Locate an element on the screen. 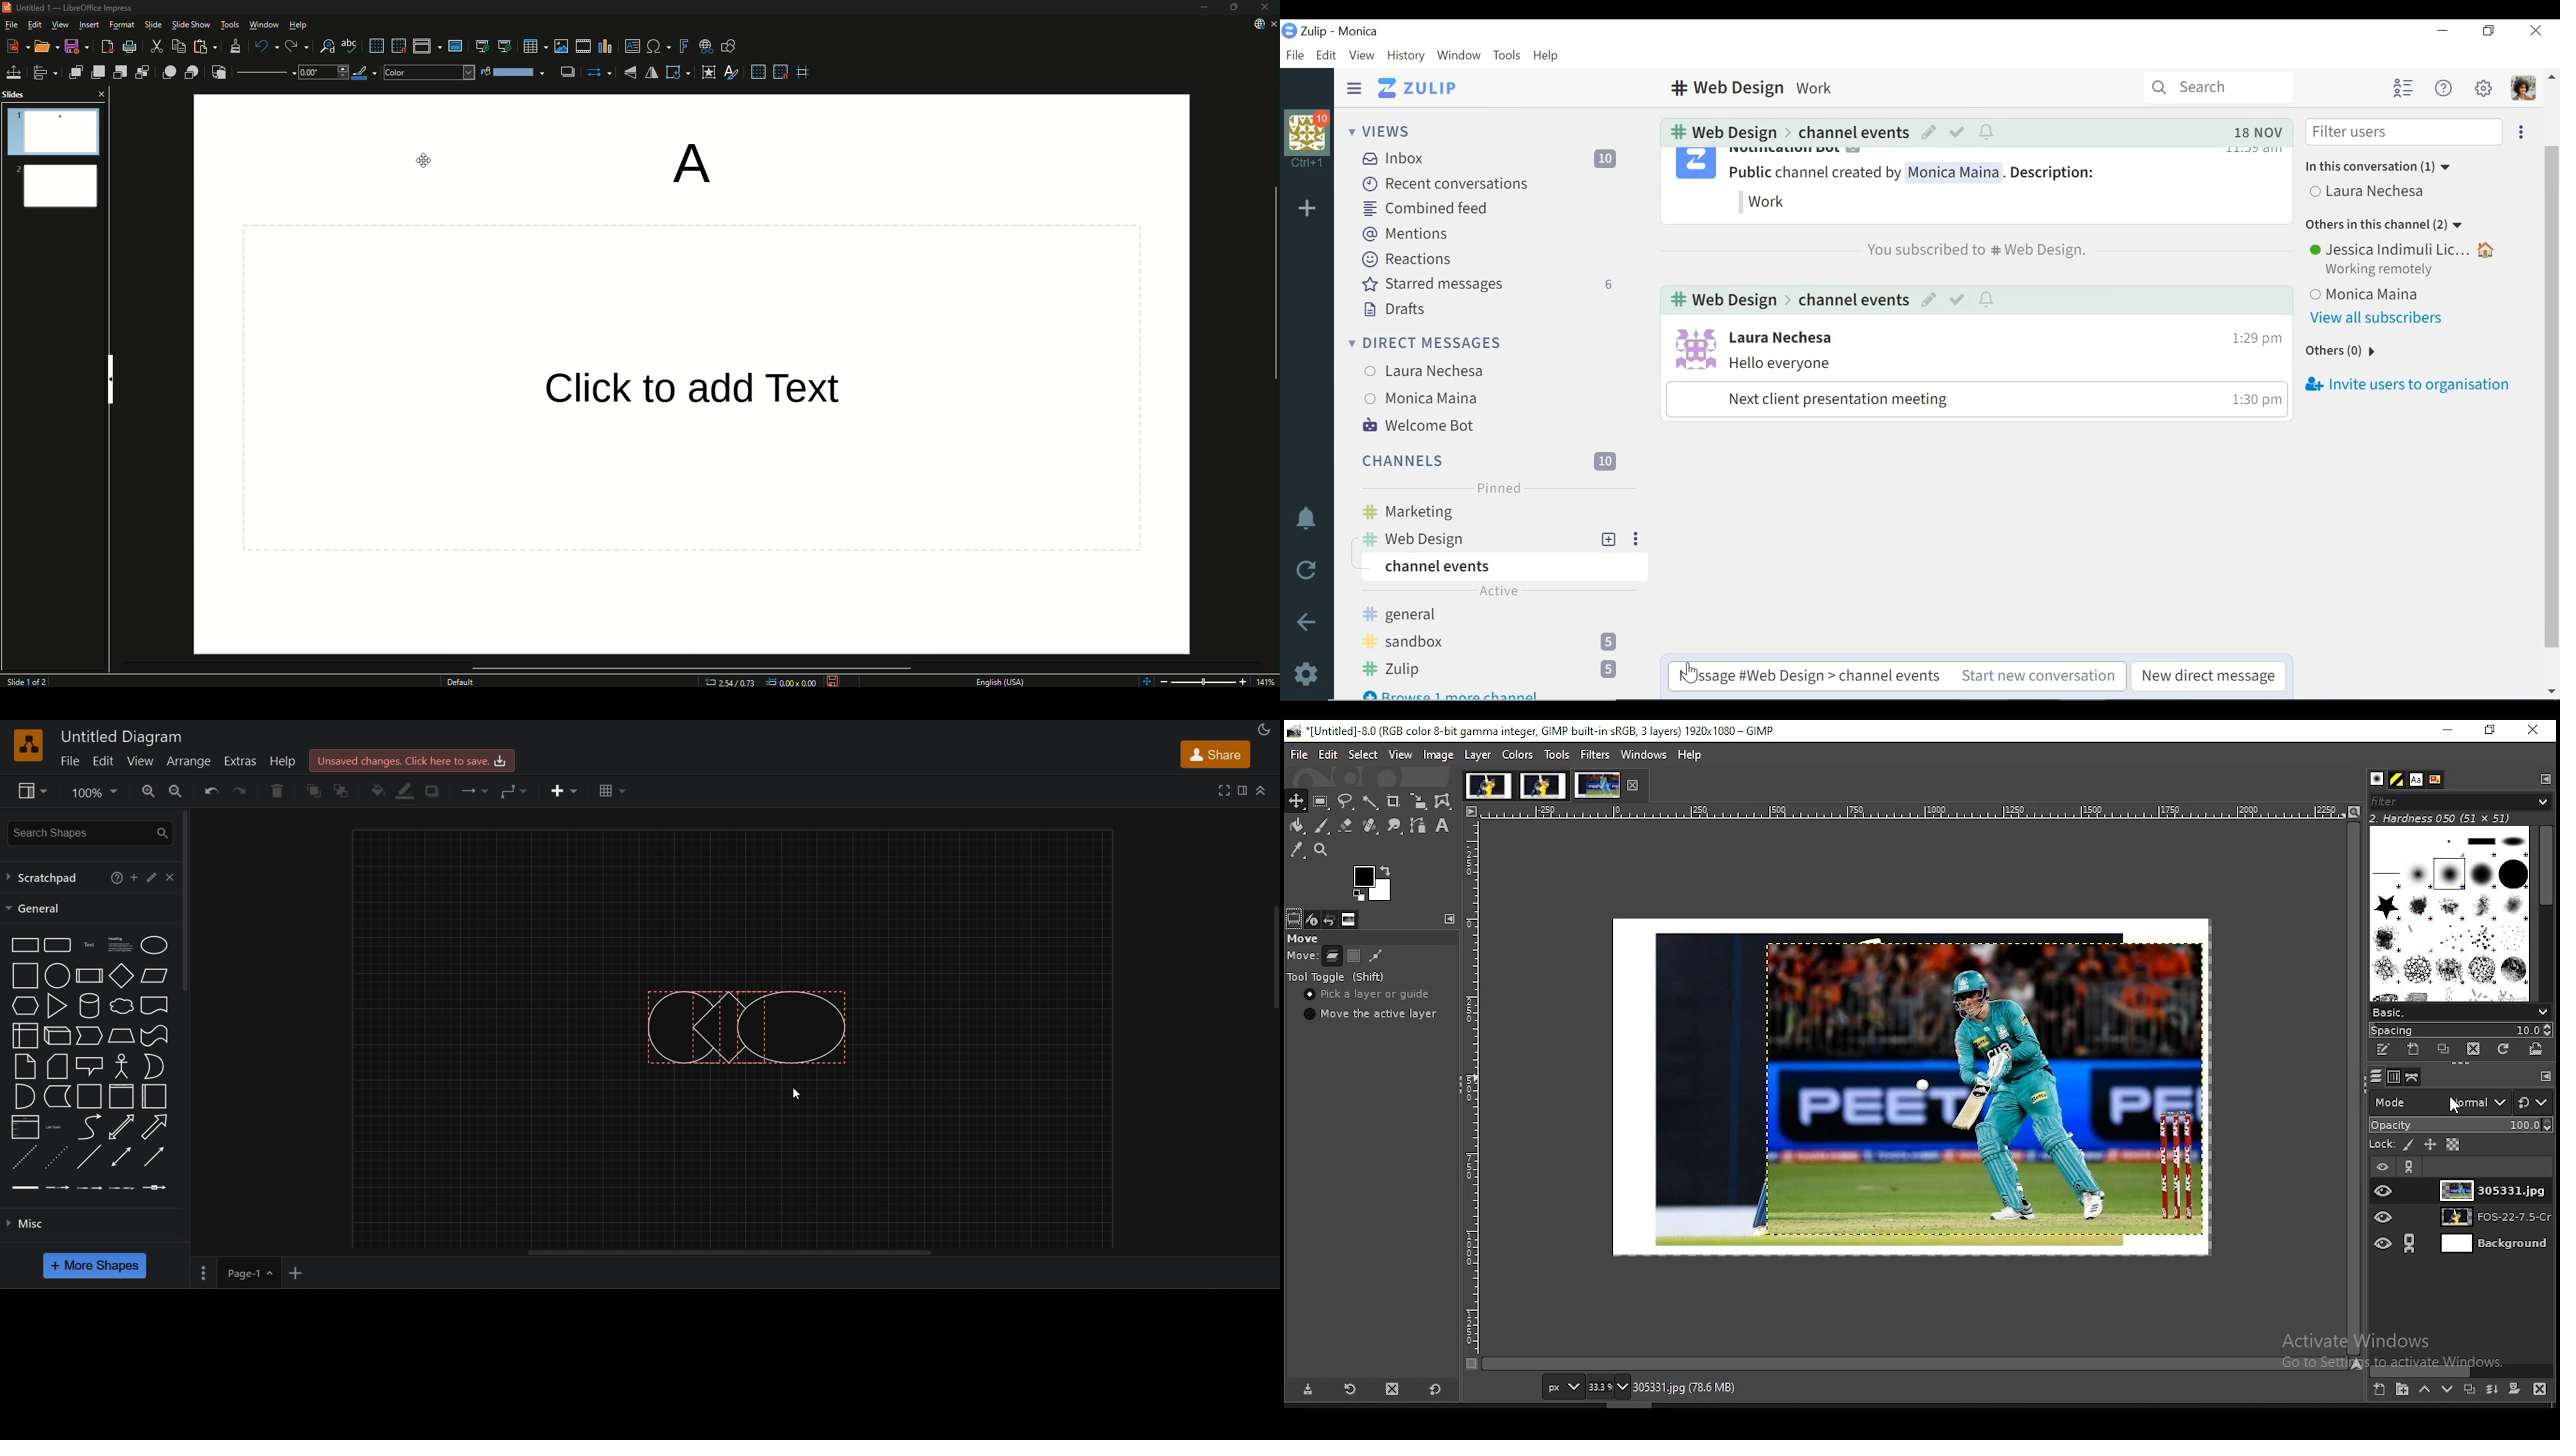 The image size is (2576, 1456). Start new conversation is located at coordinates (1871, 676).